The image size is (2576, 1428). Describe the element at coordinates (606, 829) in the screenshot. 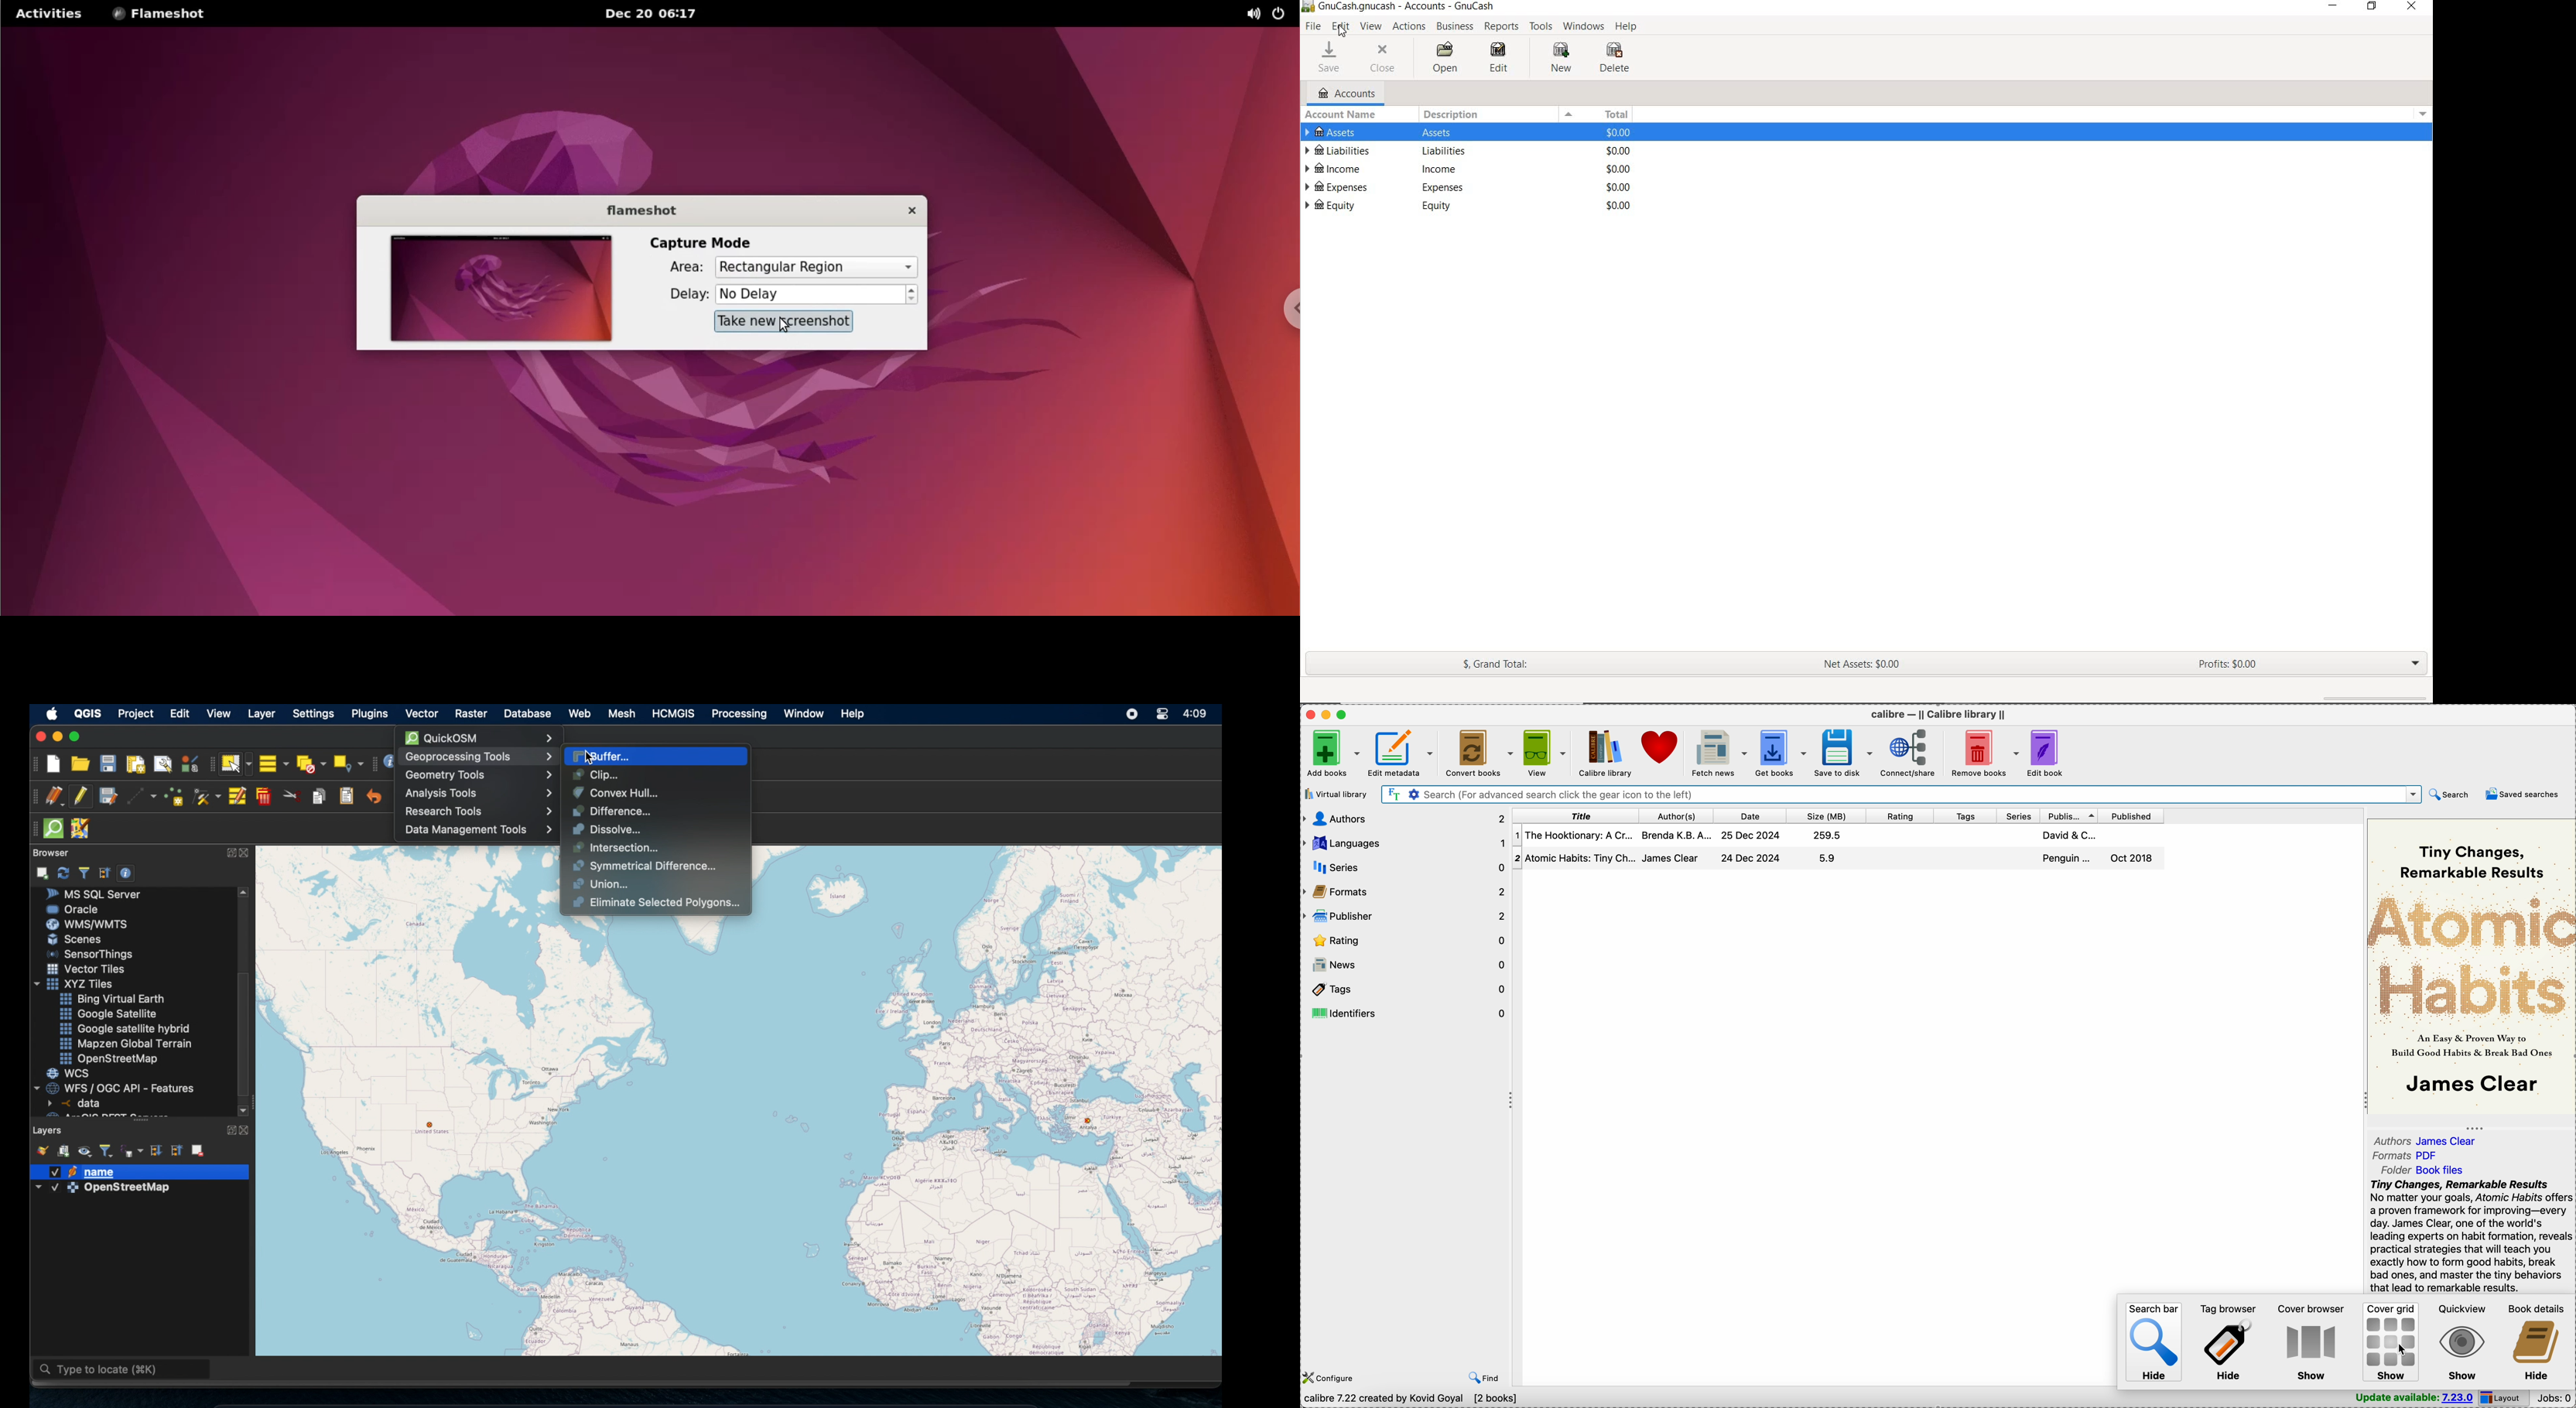

I see `Dissolve...` at that location.